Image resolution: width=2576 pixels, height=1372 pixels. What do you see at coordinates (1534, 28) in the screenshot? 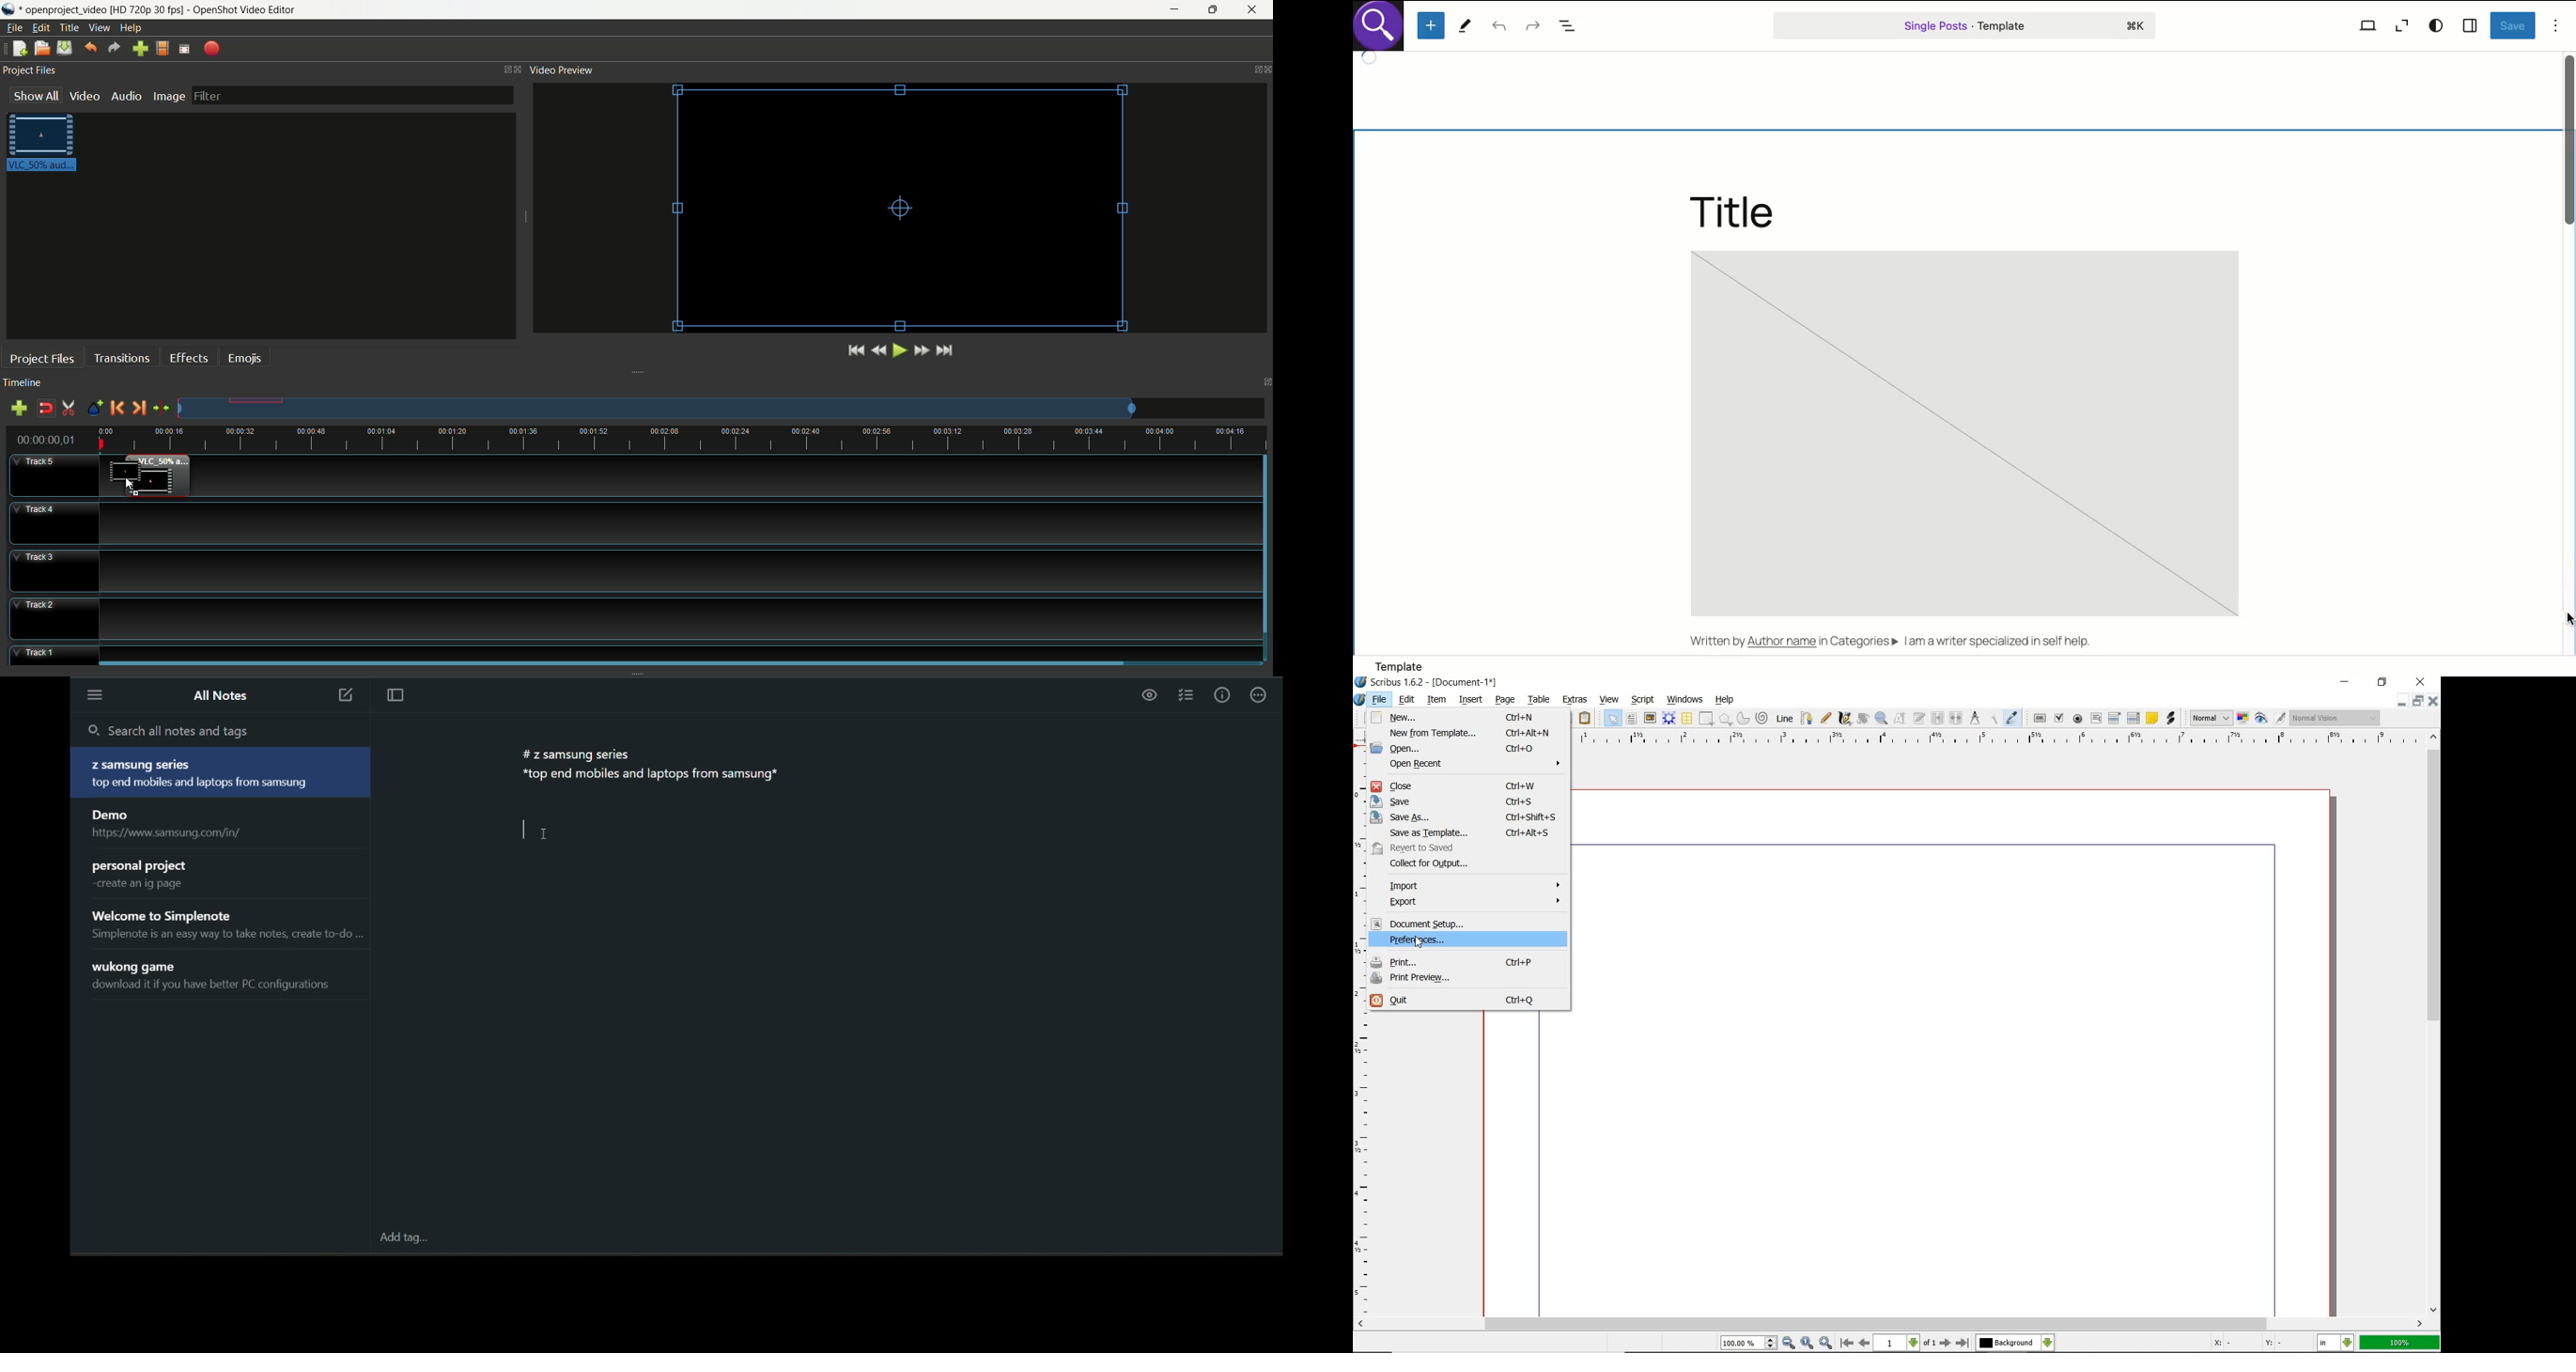
I see `Redo` at bounding box center [1534, 28].